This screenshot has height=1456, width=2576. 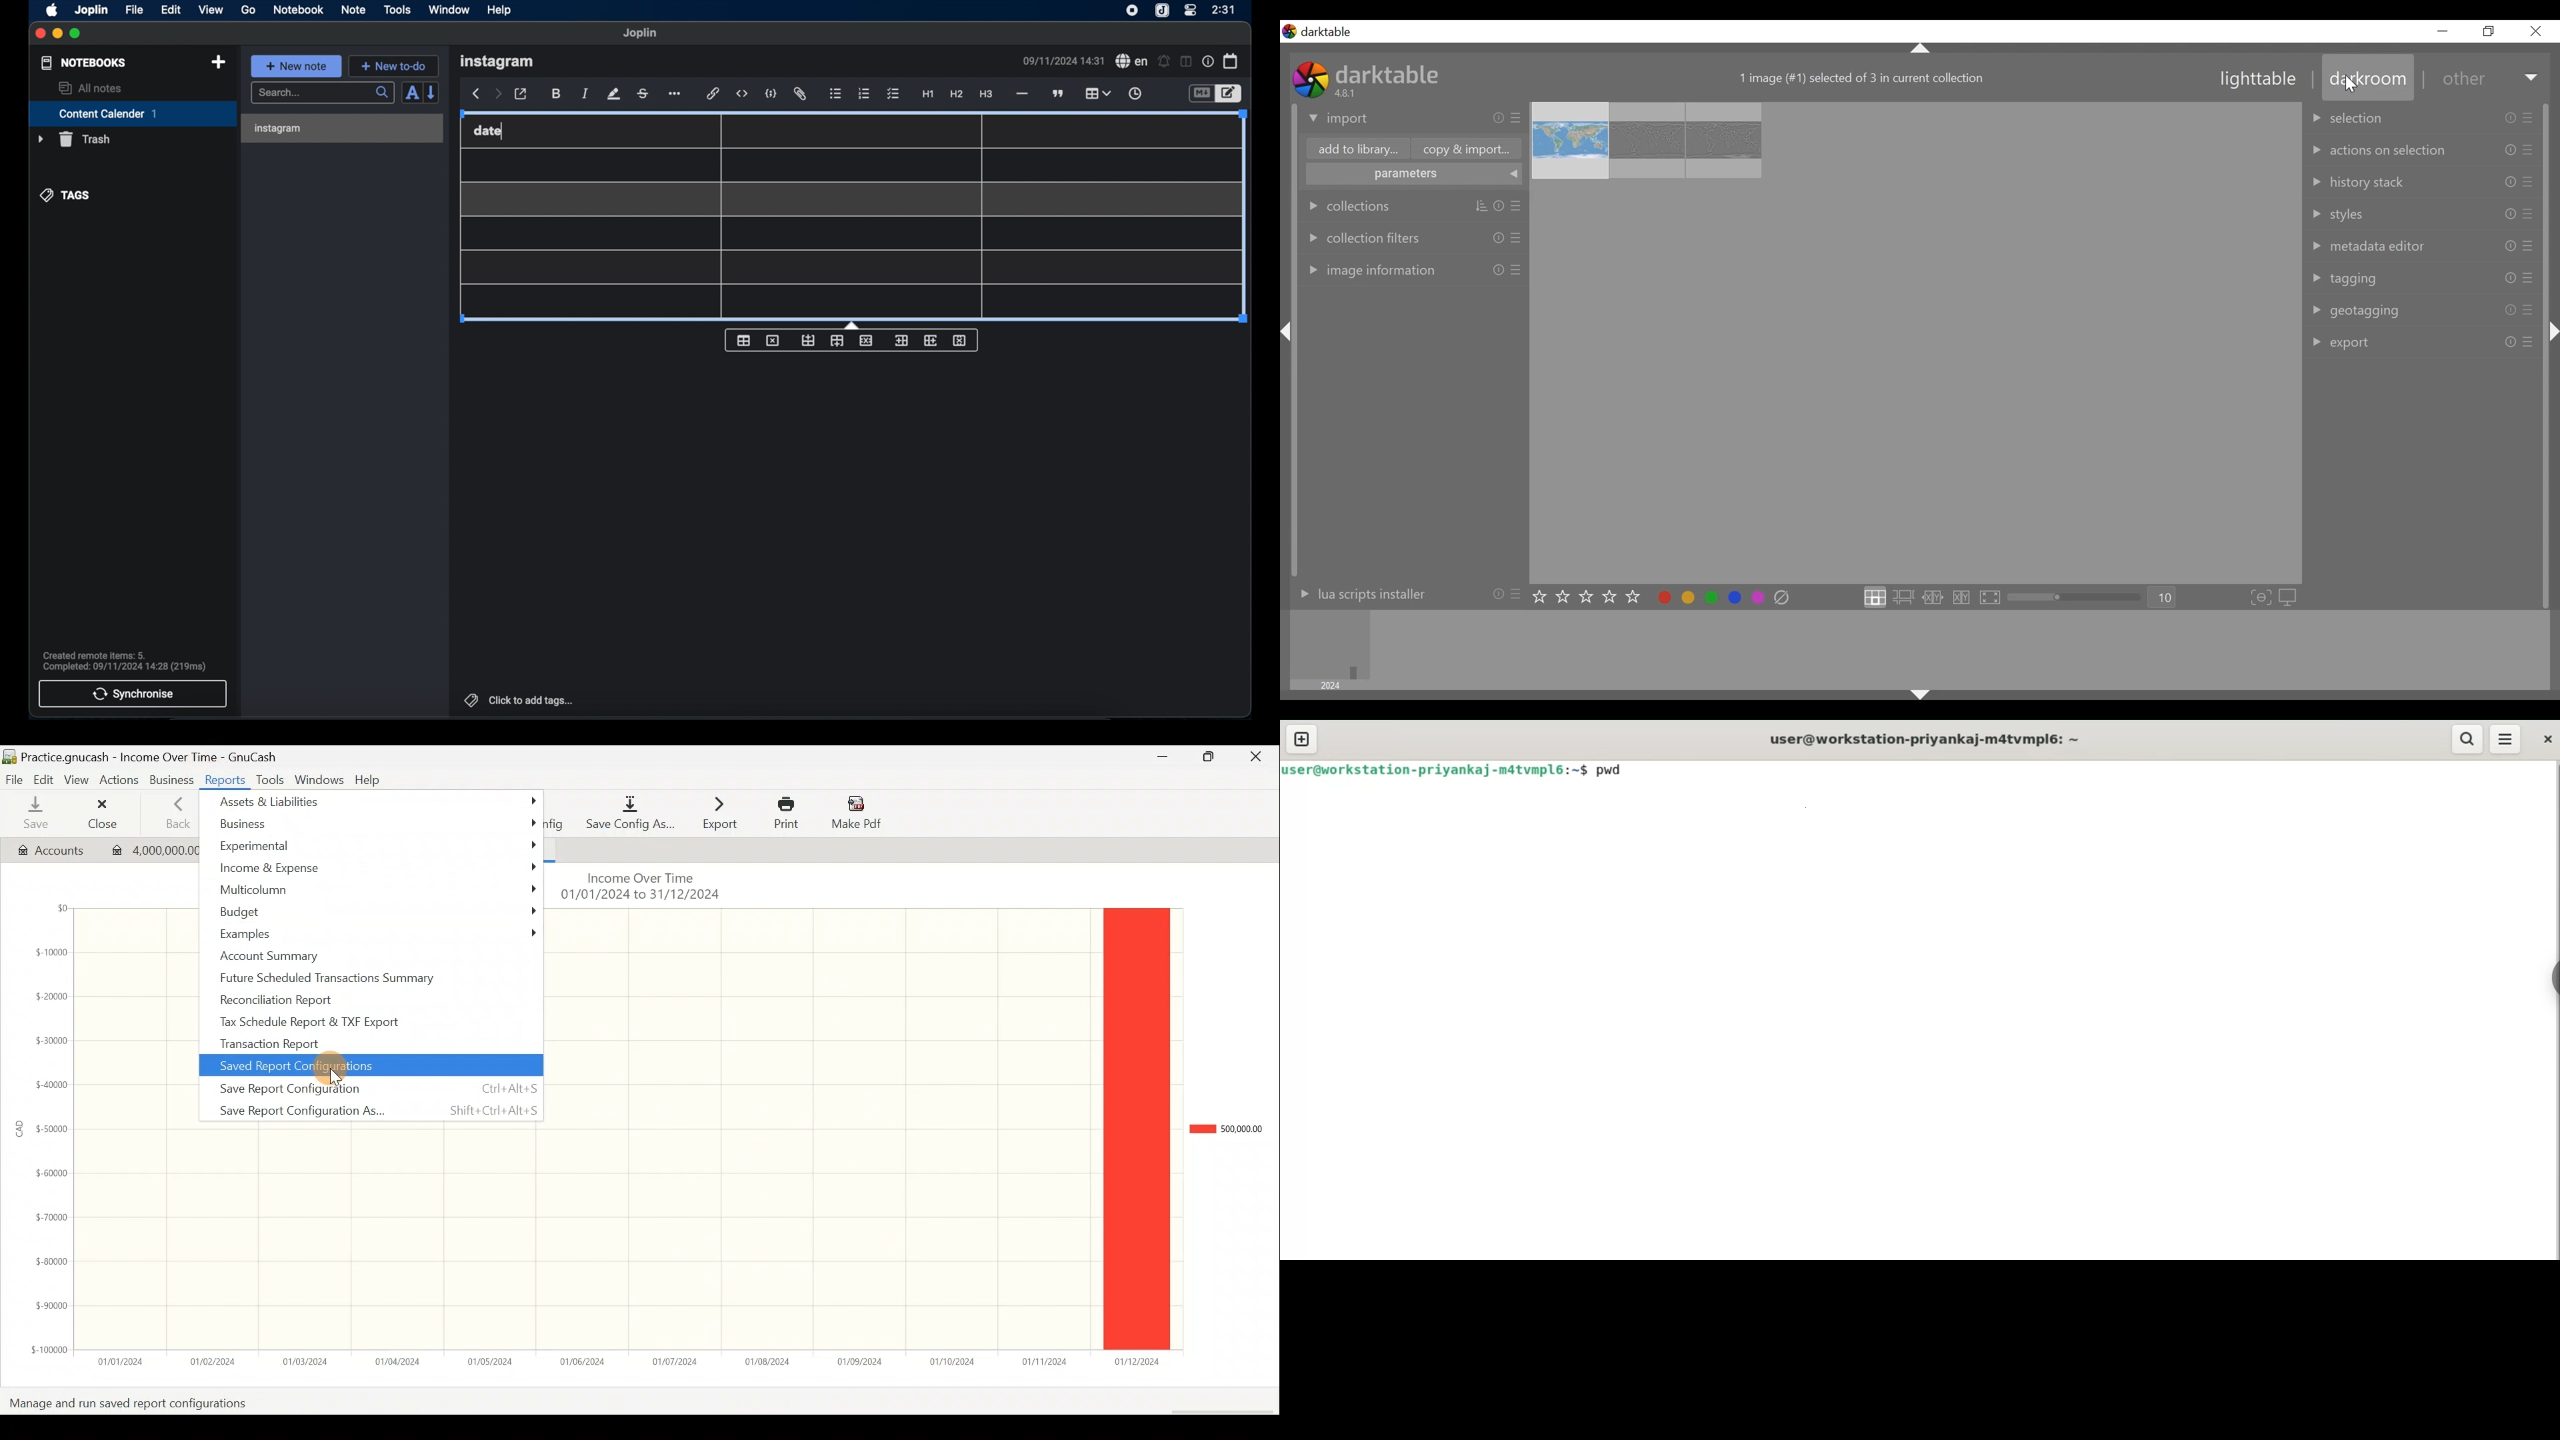 I want to click on more options, so click(x=673, y=93).